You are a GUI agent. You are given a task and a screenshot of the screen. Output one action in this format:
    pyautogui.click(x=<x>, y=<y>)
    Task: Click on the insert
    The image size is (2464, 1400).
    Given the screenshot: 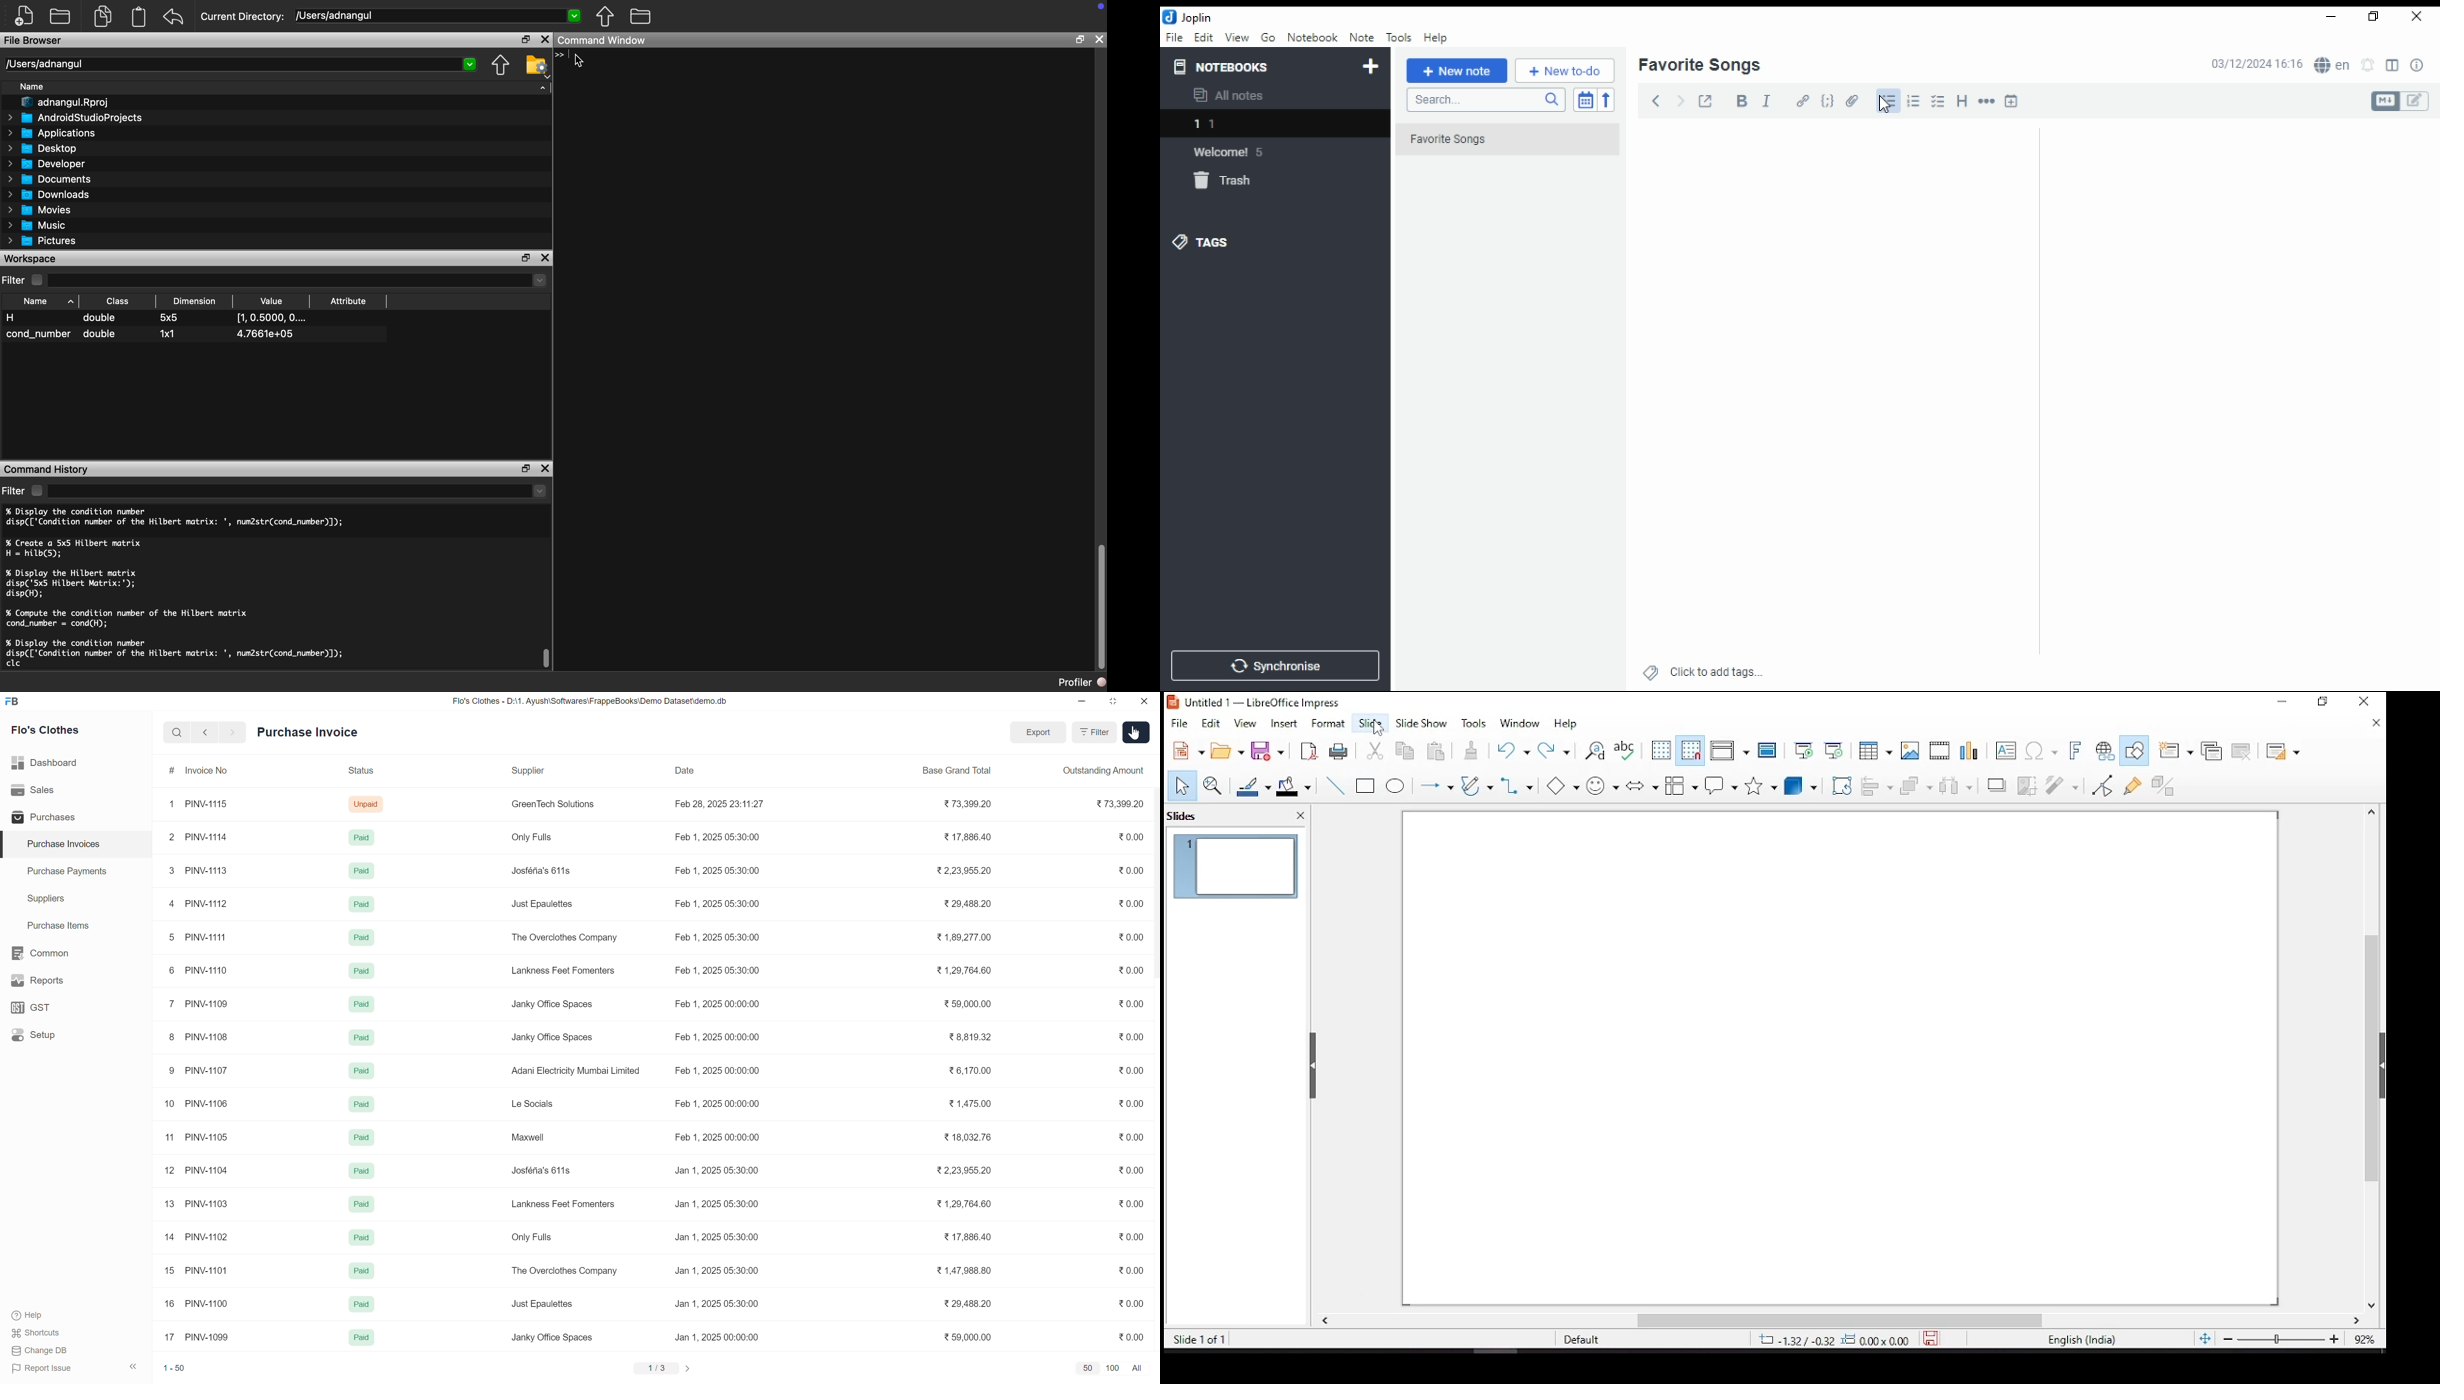 What is the action you would take?
    pyautogui.click(x=1283, y=724)
    